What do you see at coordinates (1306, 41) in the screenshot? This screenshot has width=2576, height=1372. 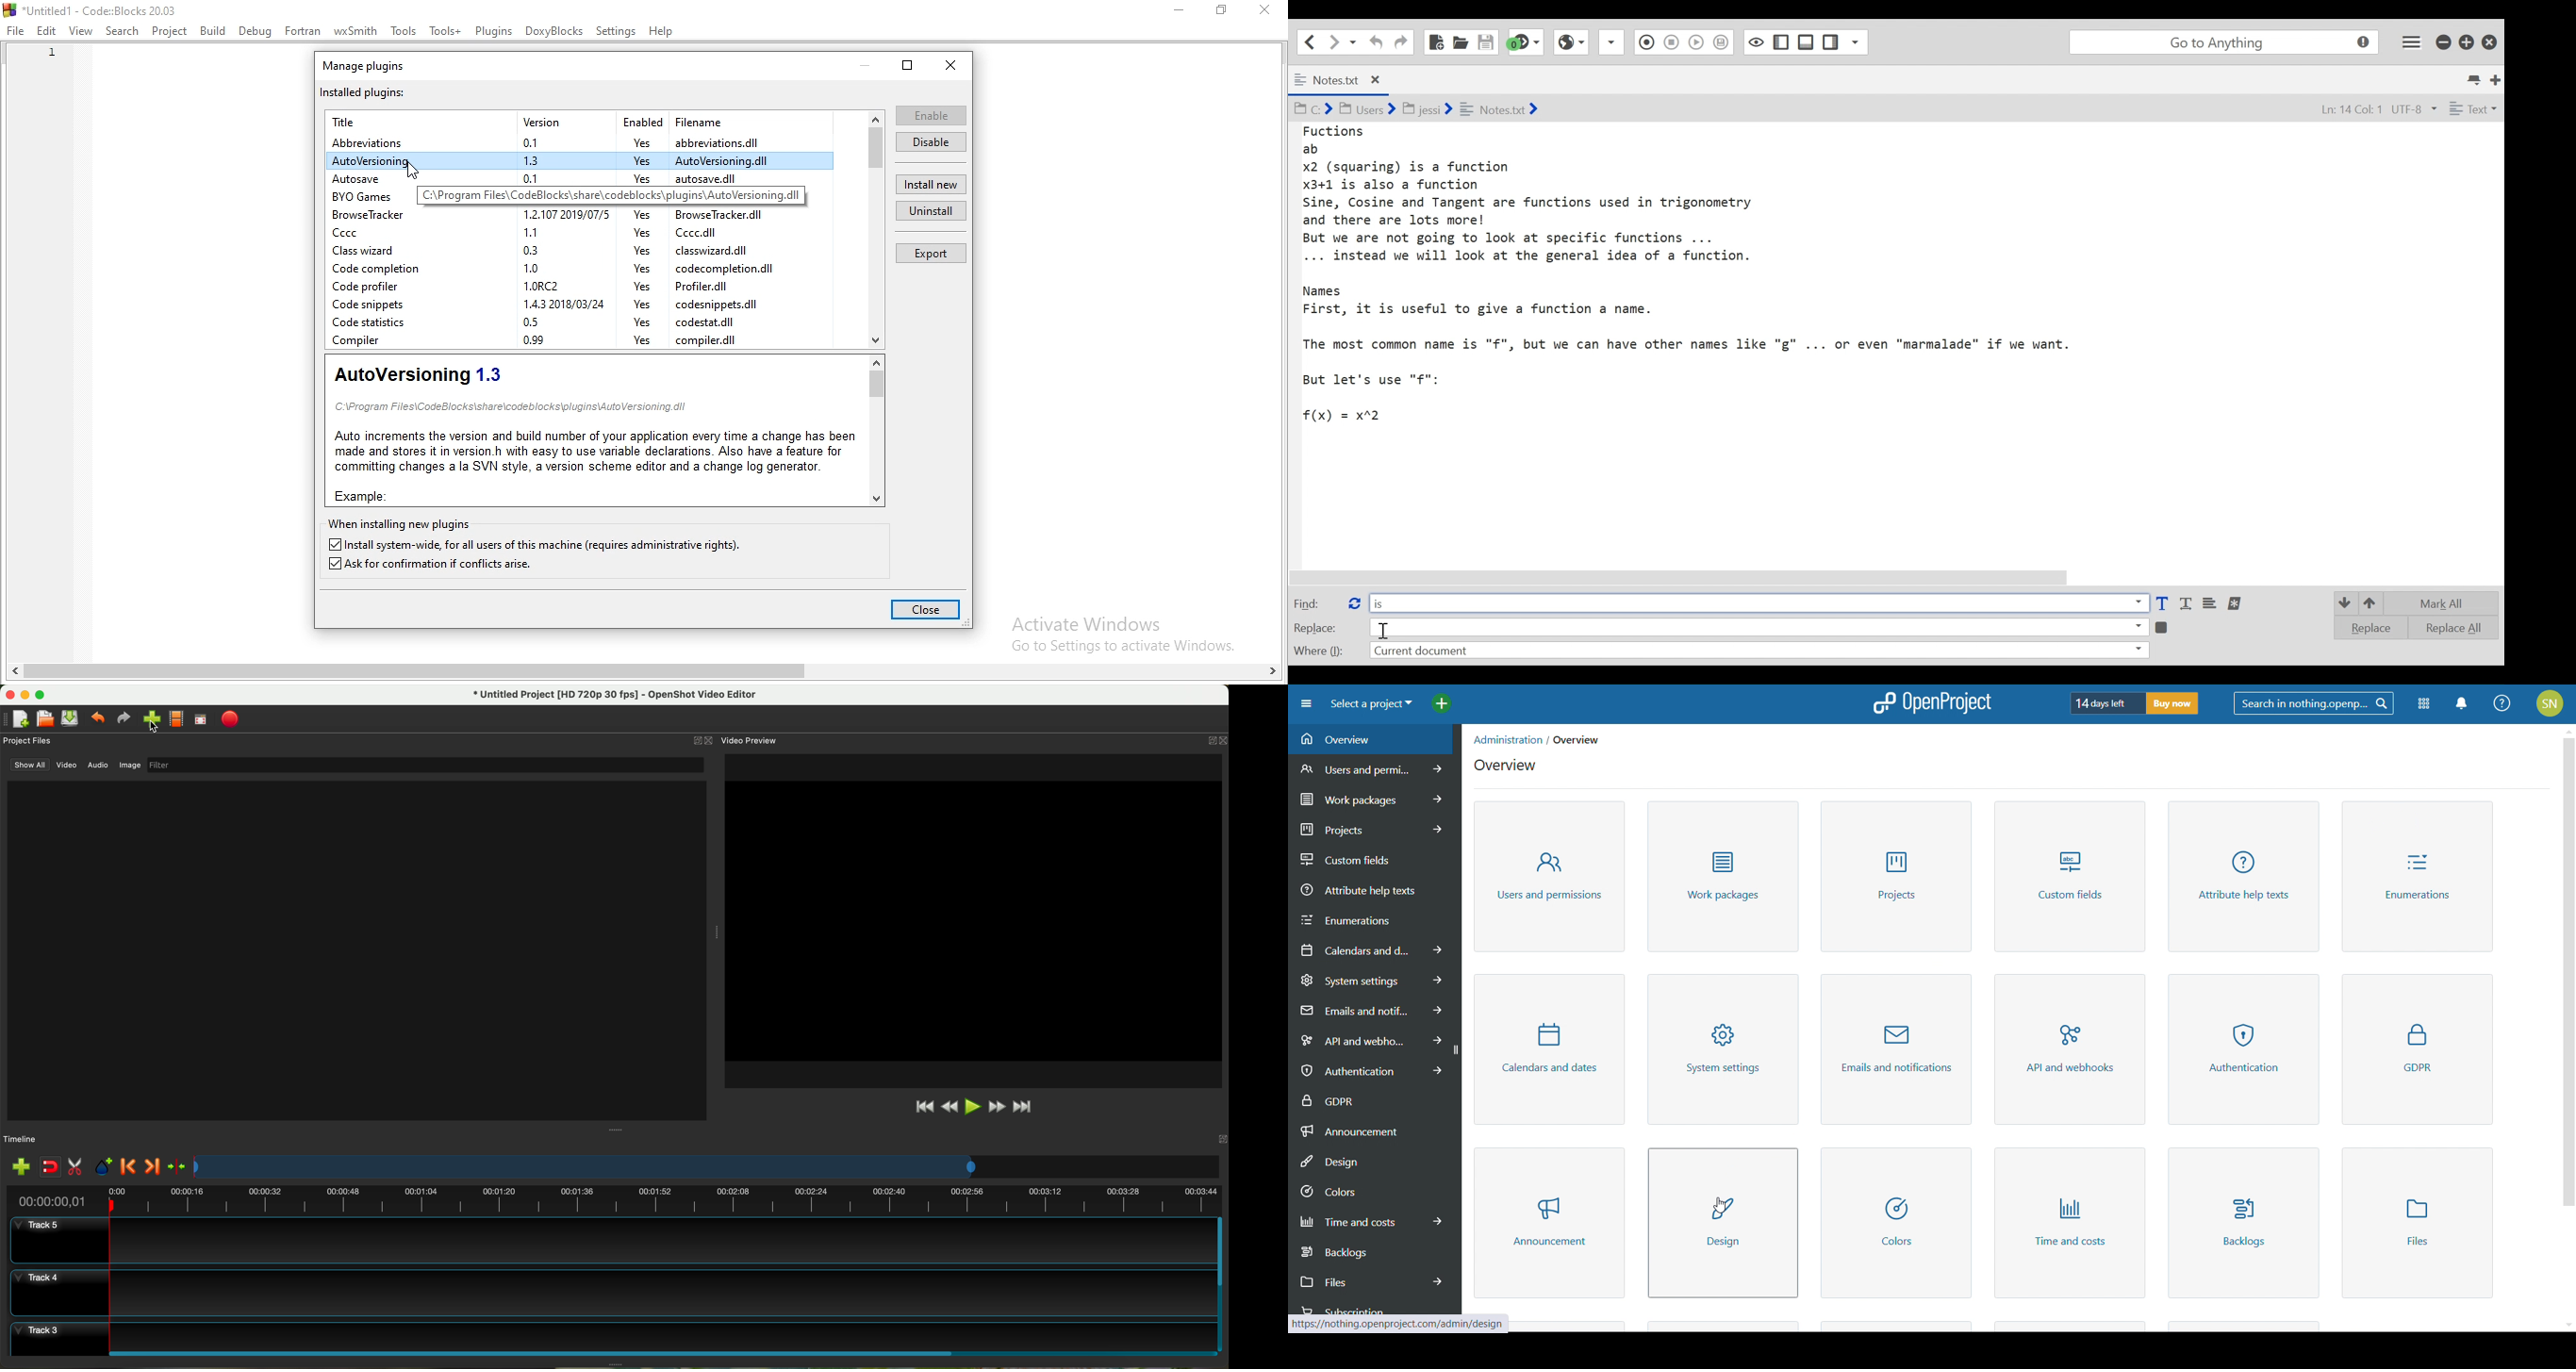 I see `Go back one location` at bounding box center [1306, 41].